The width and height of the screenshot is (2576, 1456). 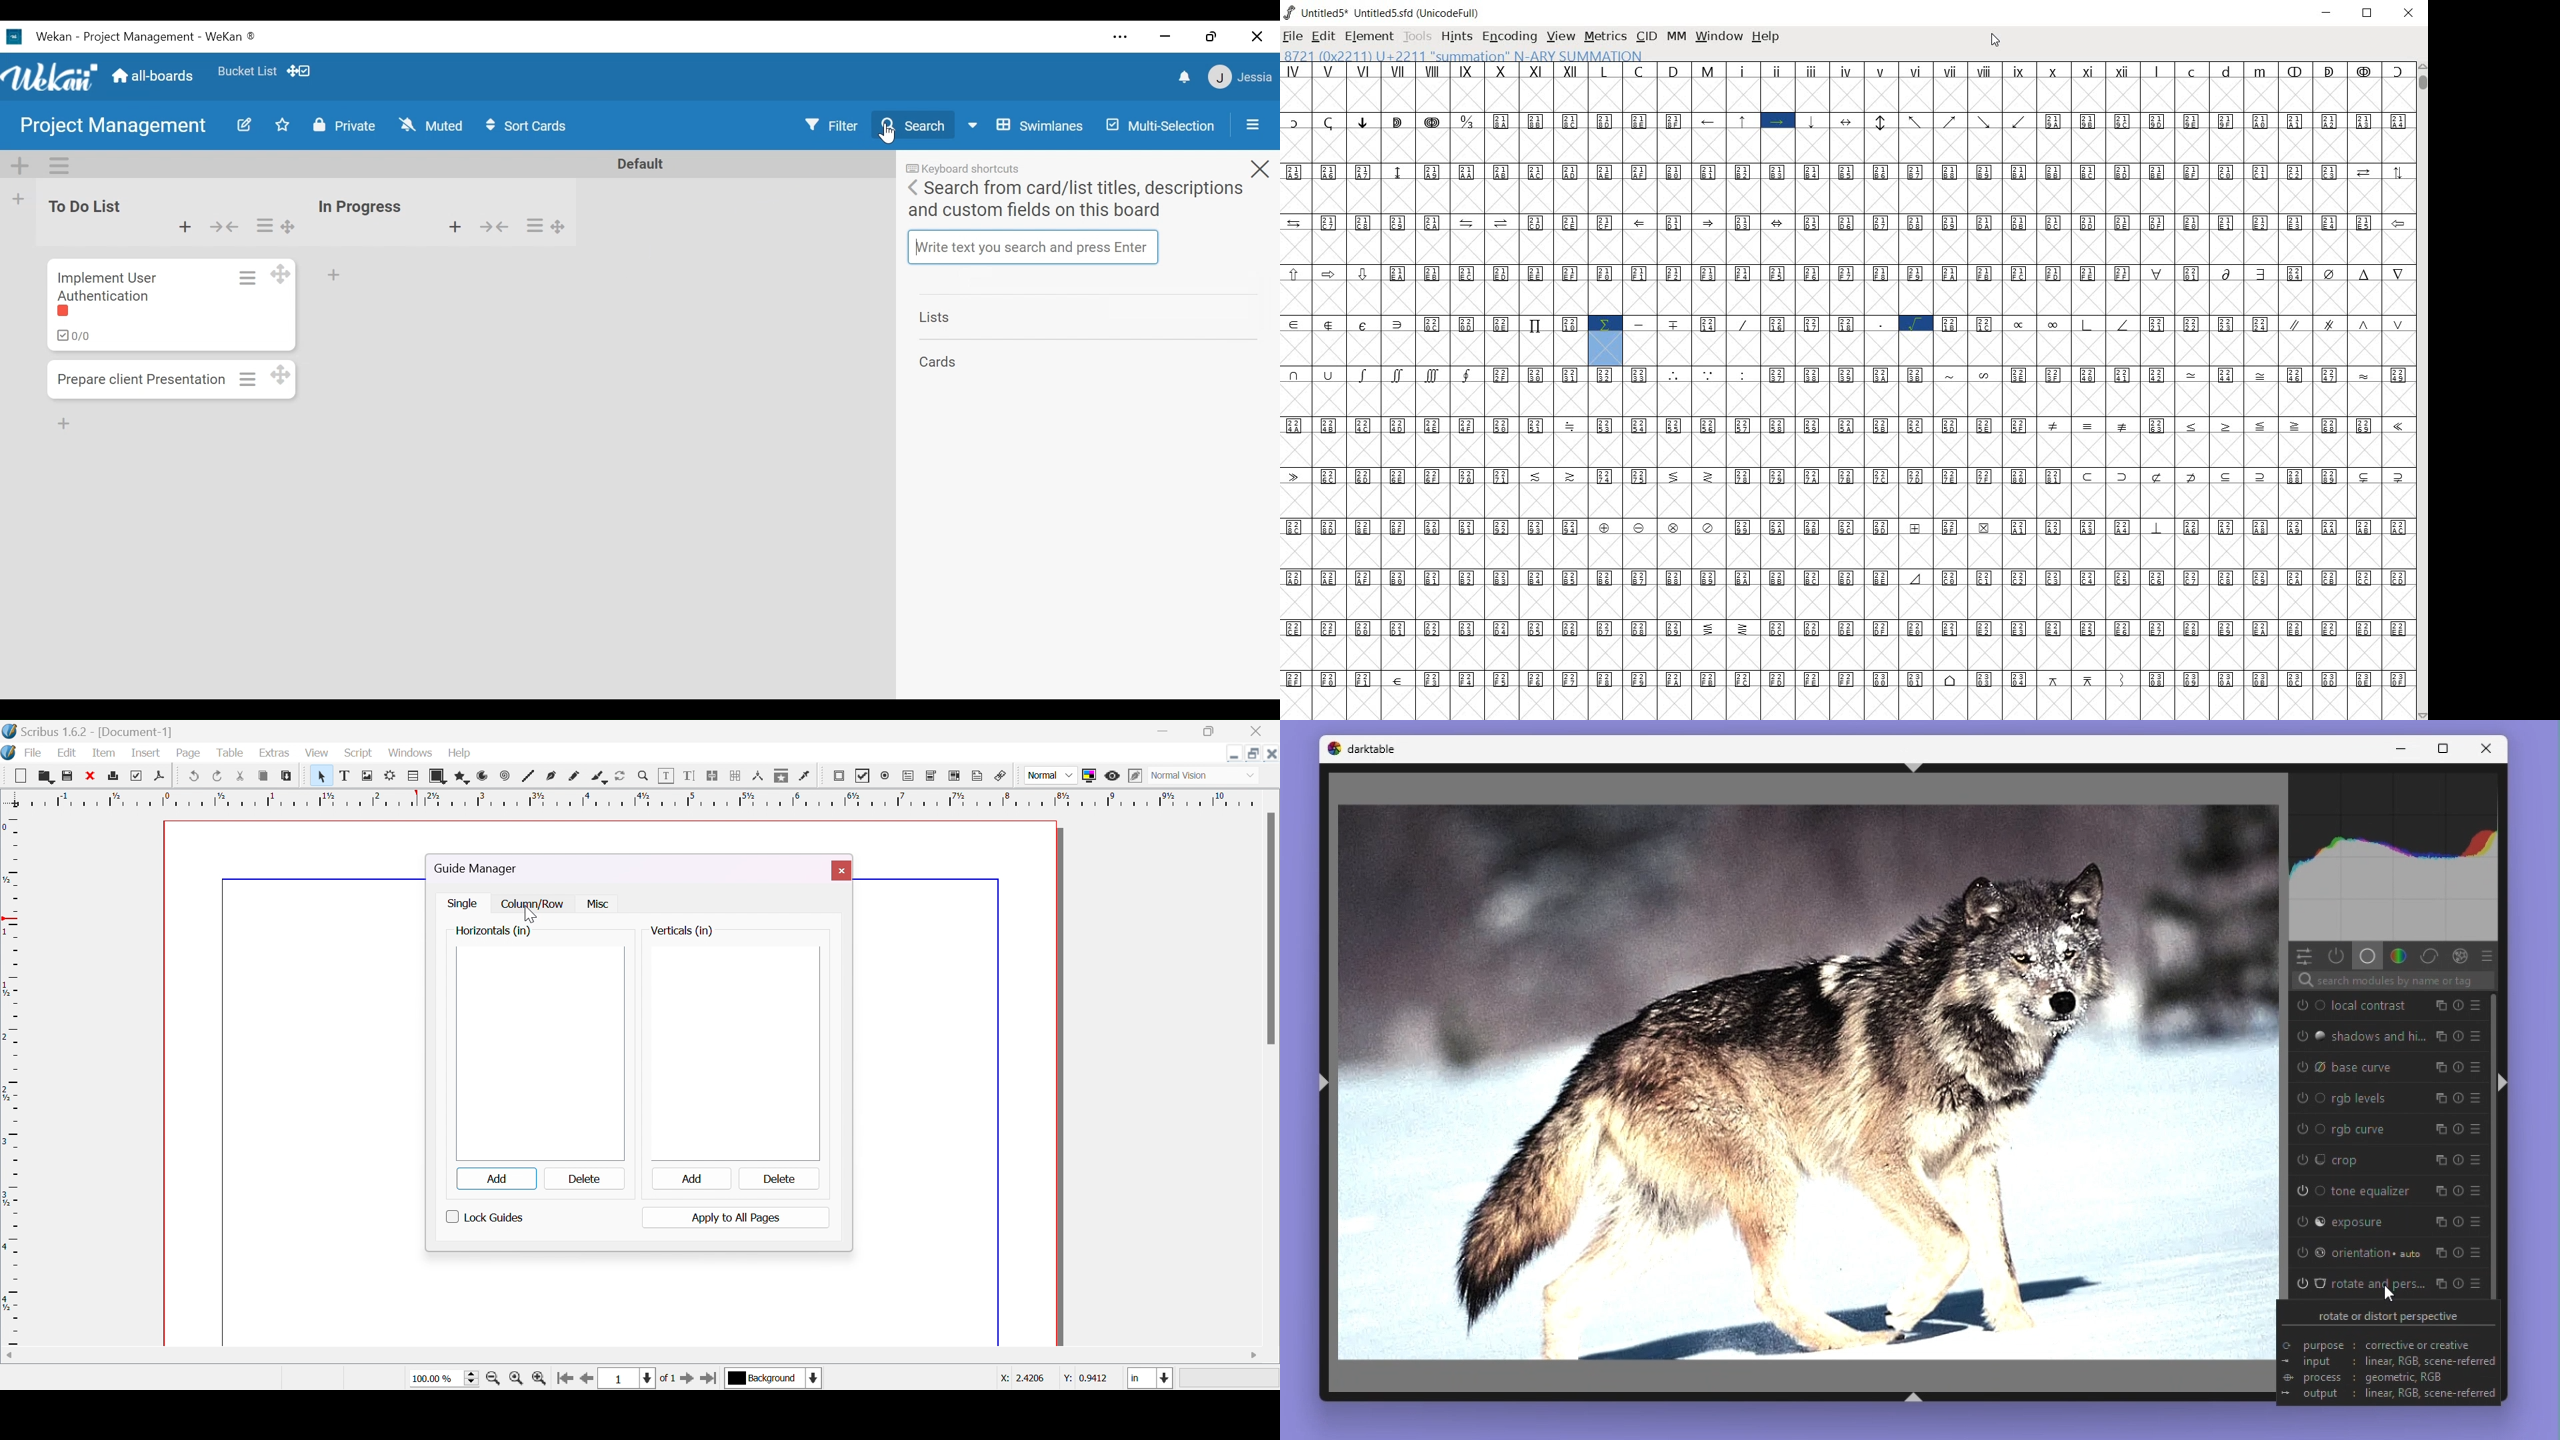 I want to click on , so click(x=1436, y=323).